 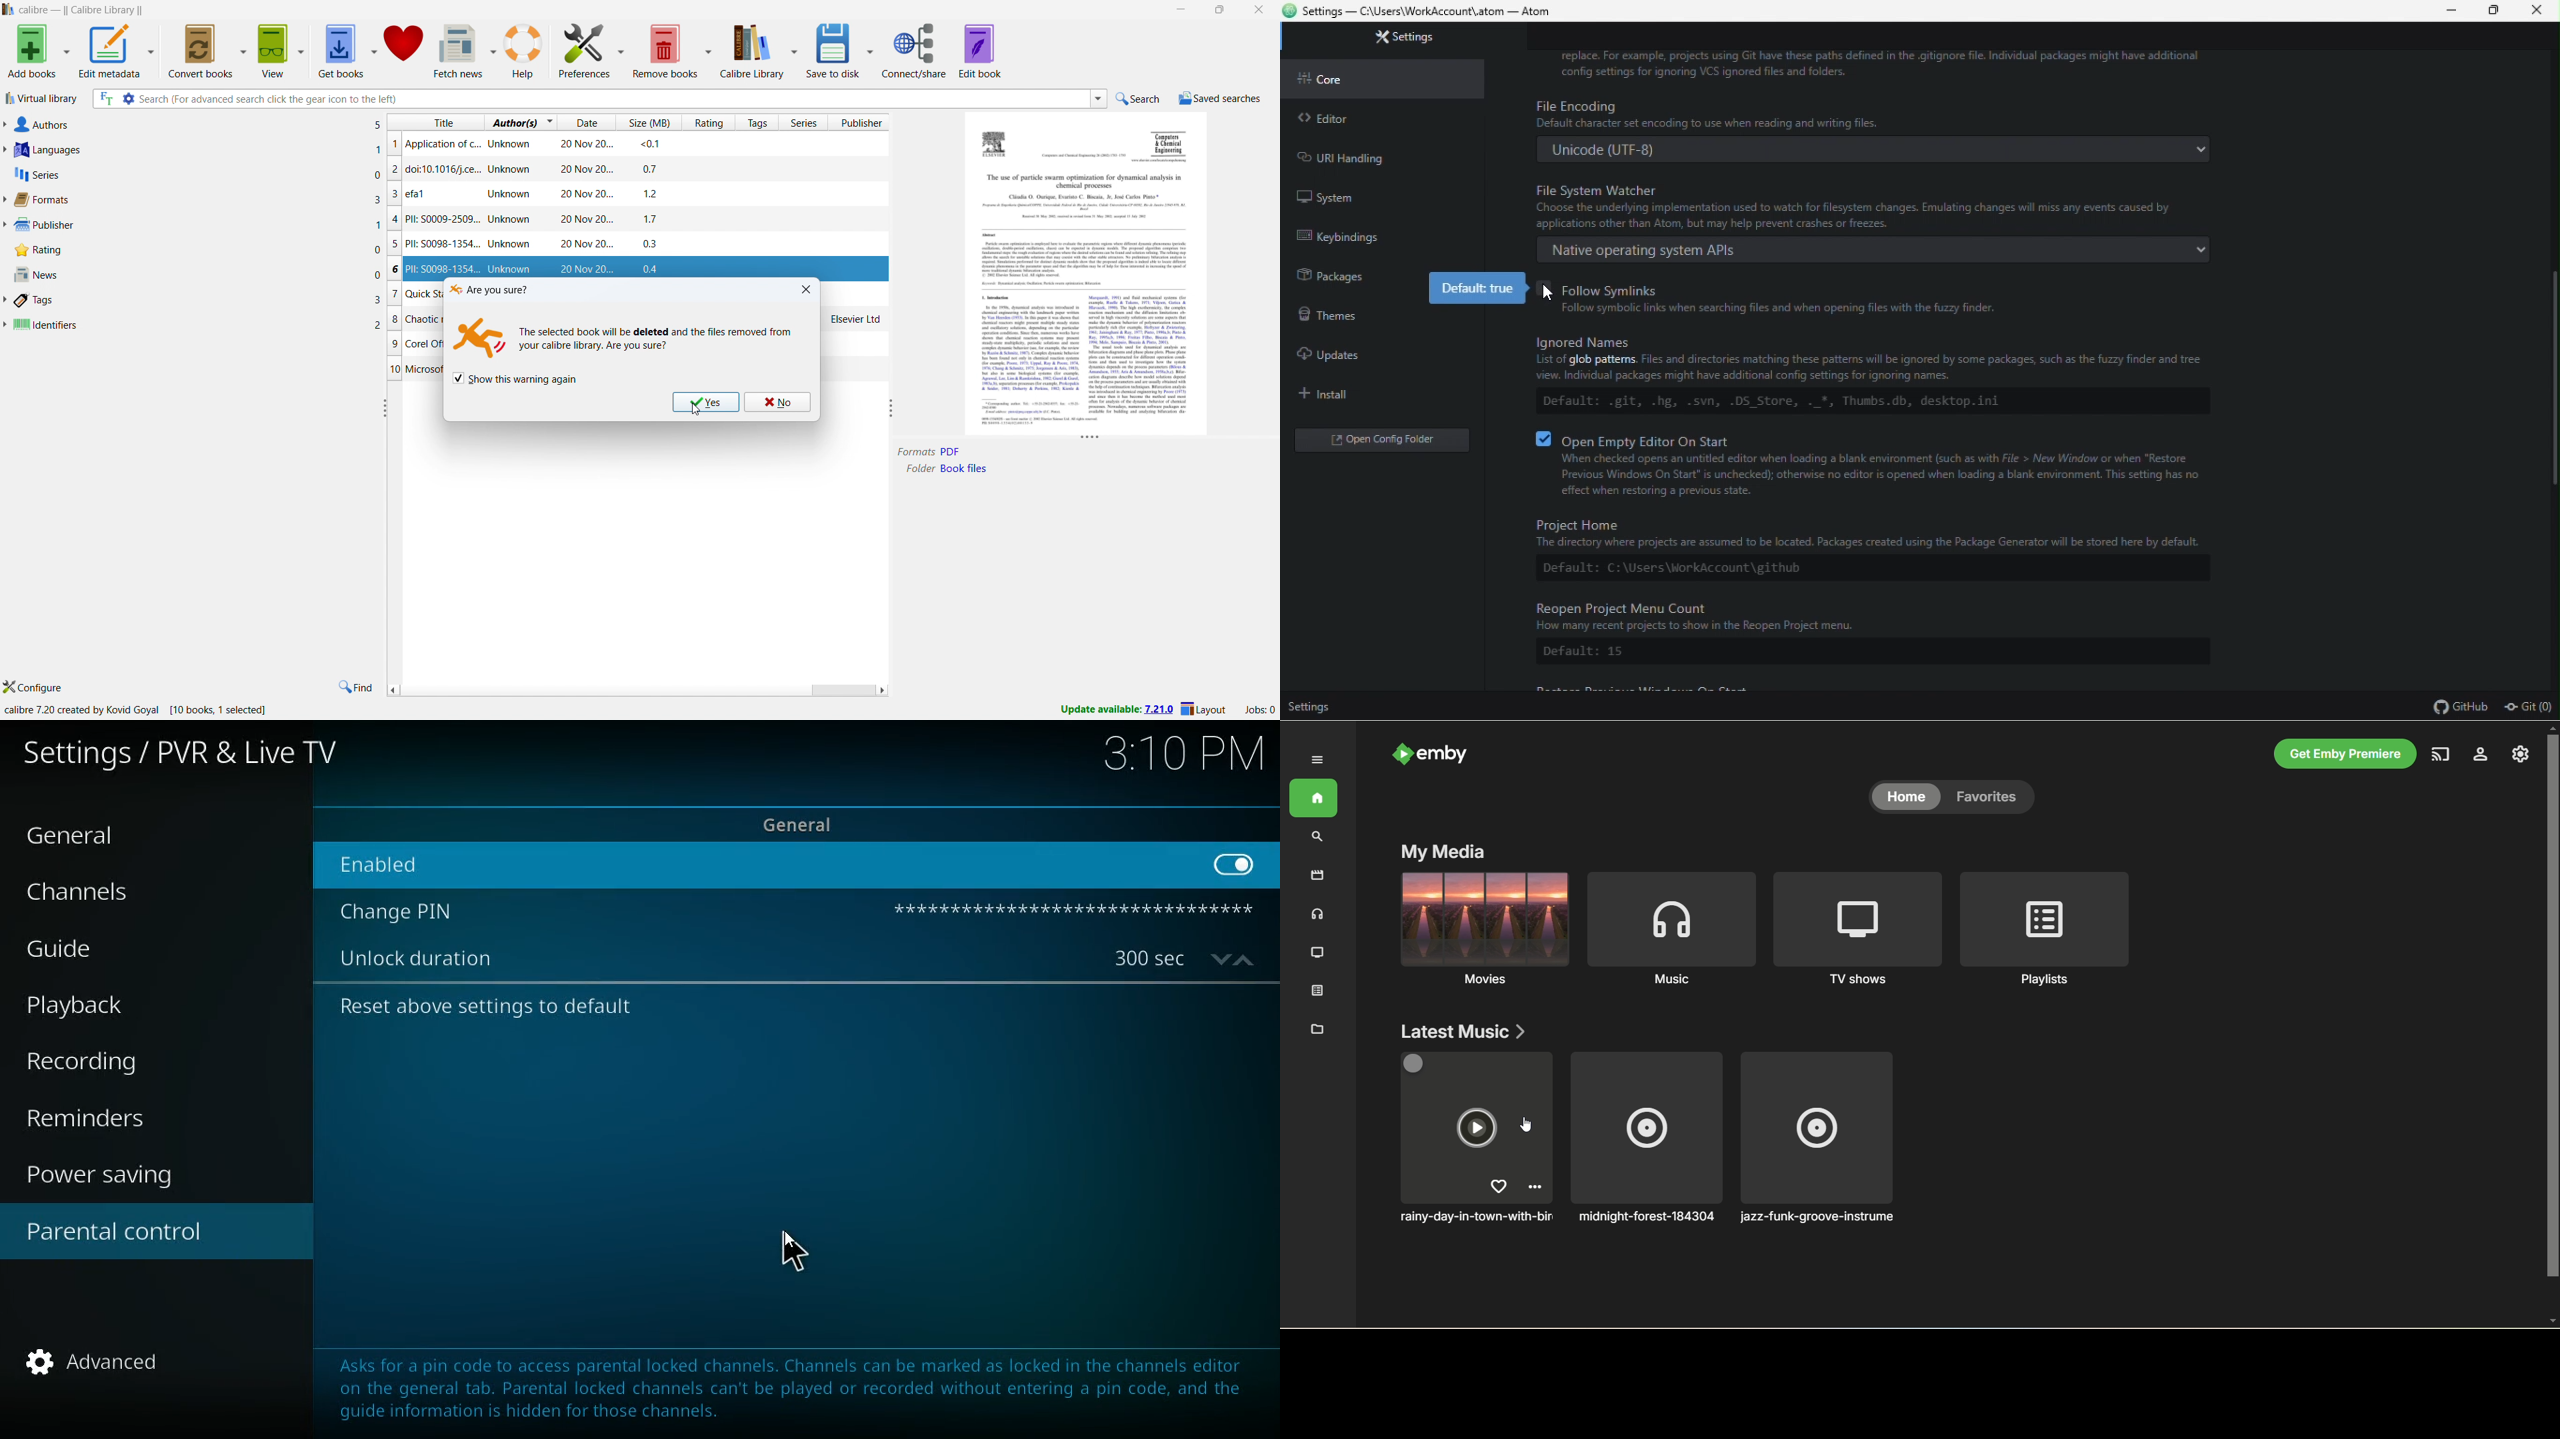 What do you see at coordinates (813, 822) in the screenshot?
I see `general` at bounding box center [813, 822].